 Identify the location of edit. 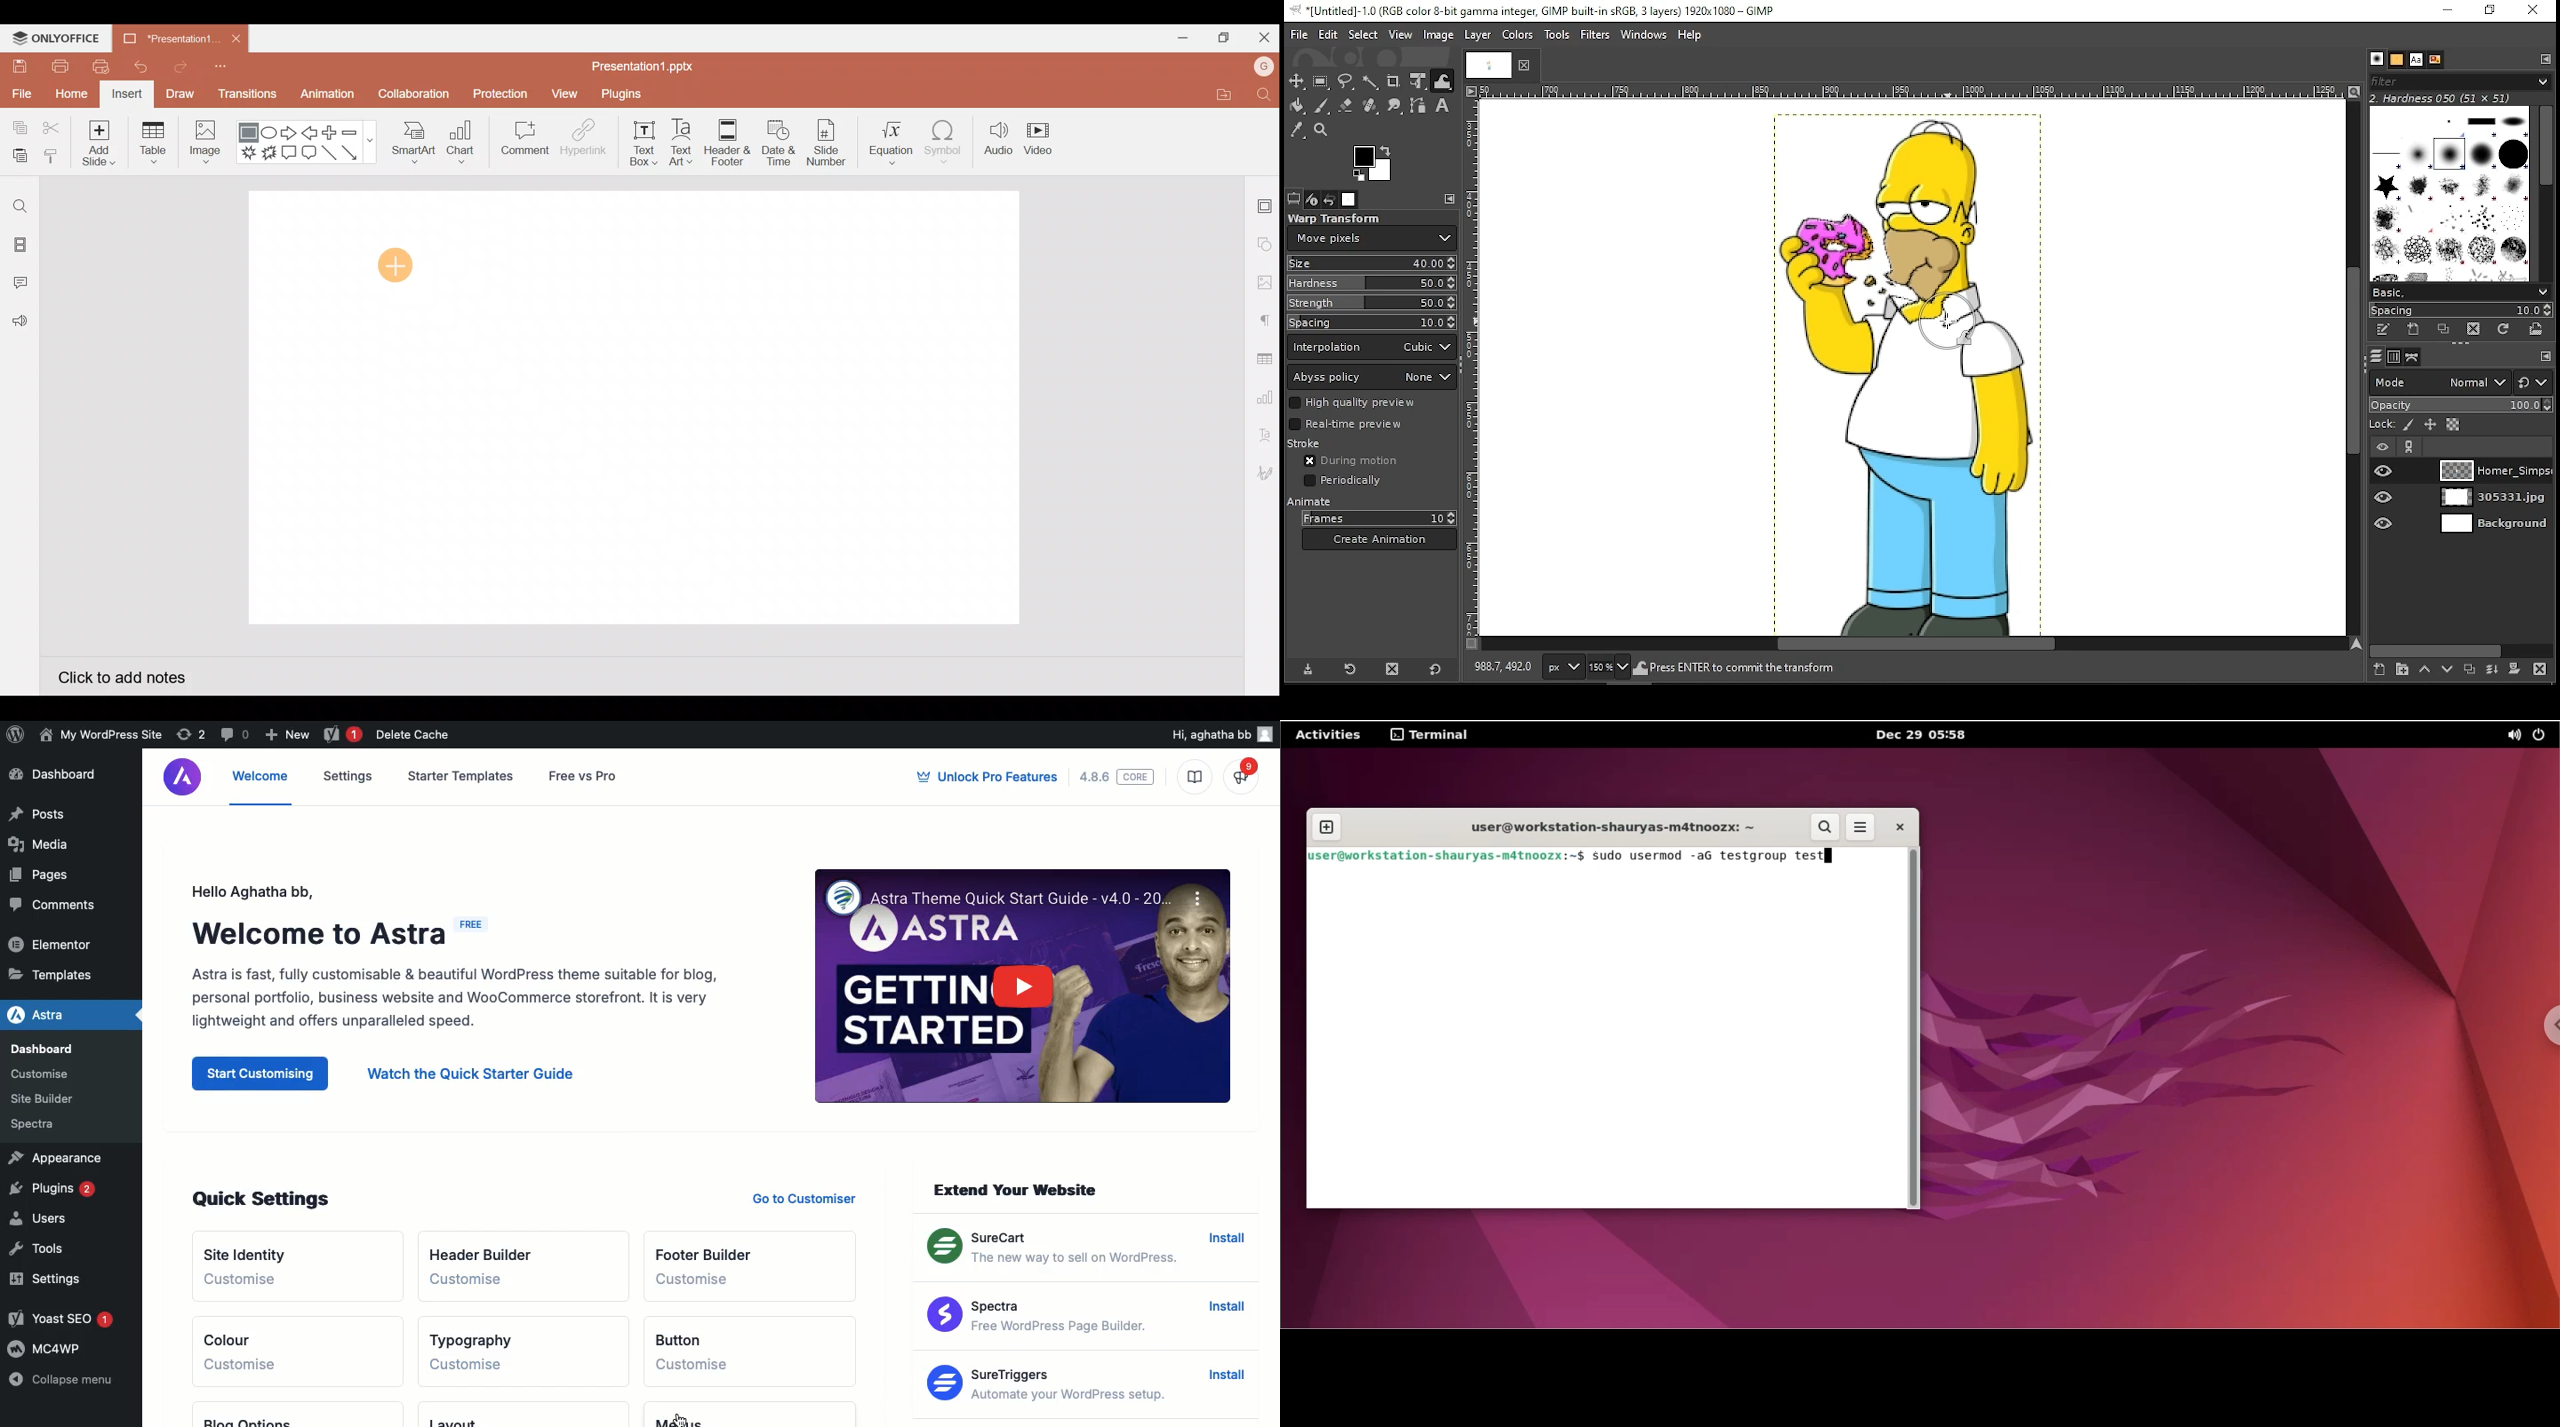
(1328, 35).